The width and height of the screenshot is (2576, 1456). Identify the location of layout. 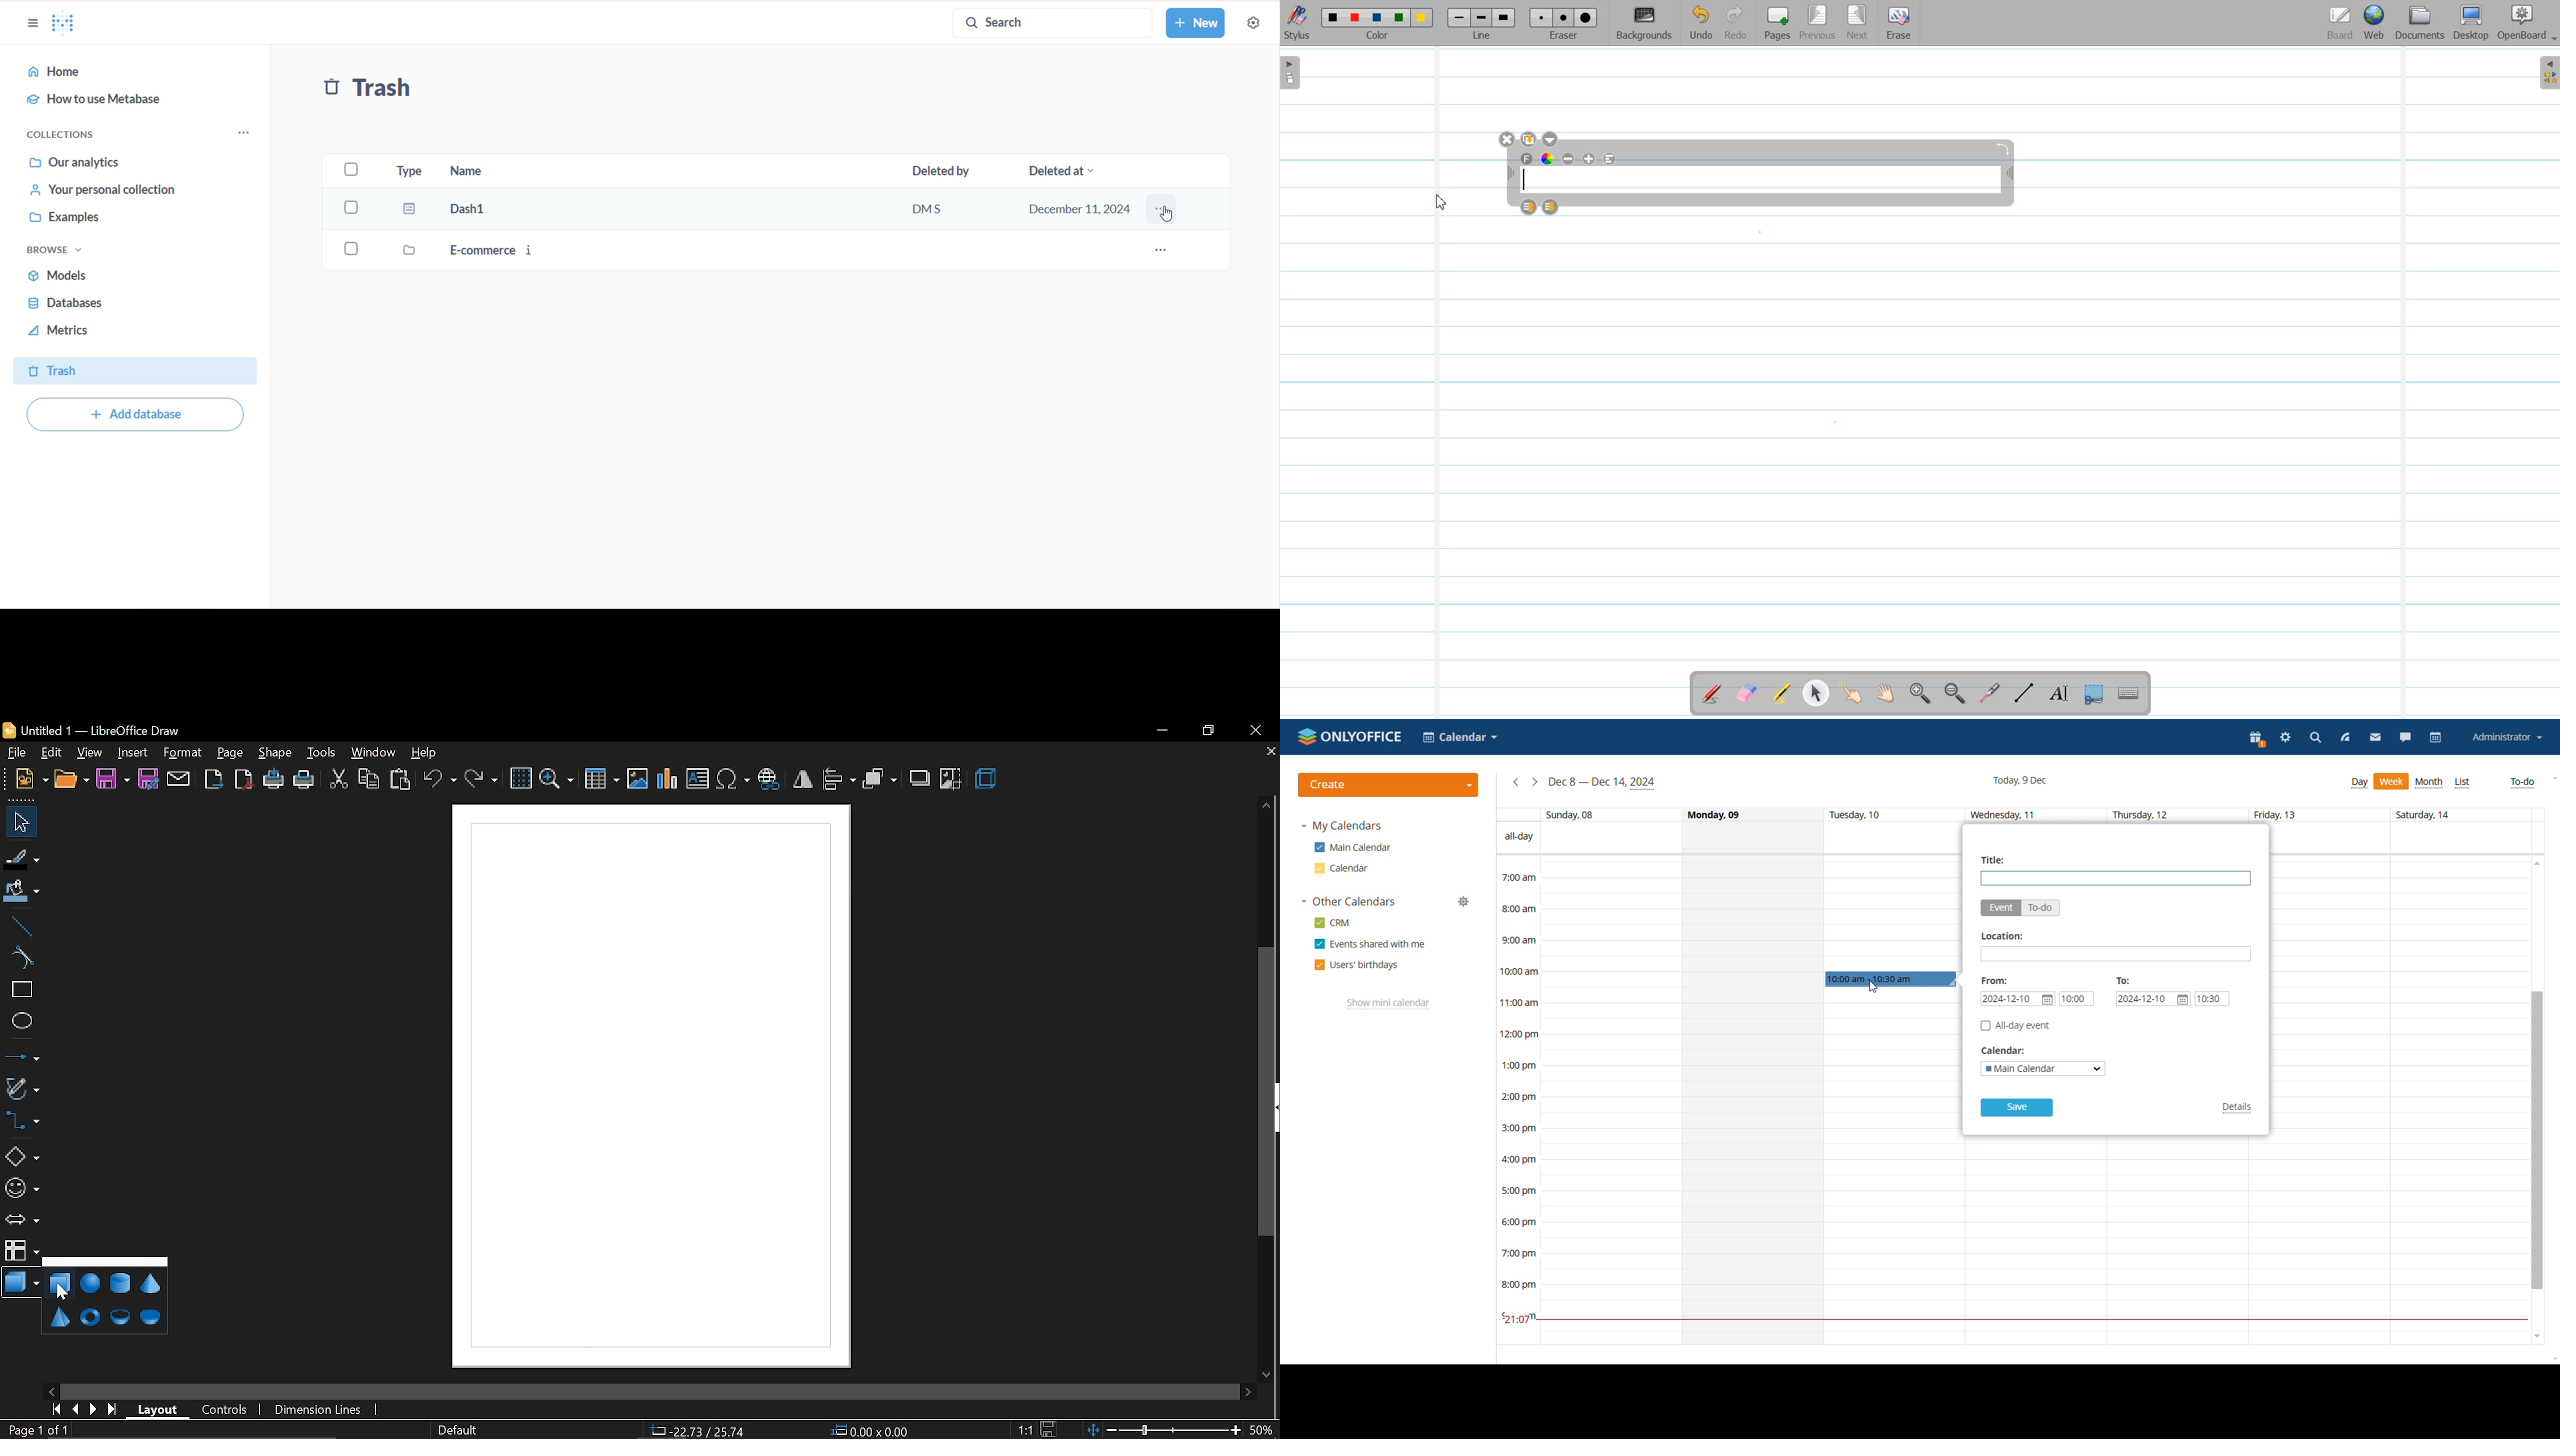
(159, 1409).